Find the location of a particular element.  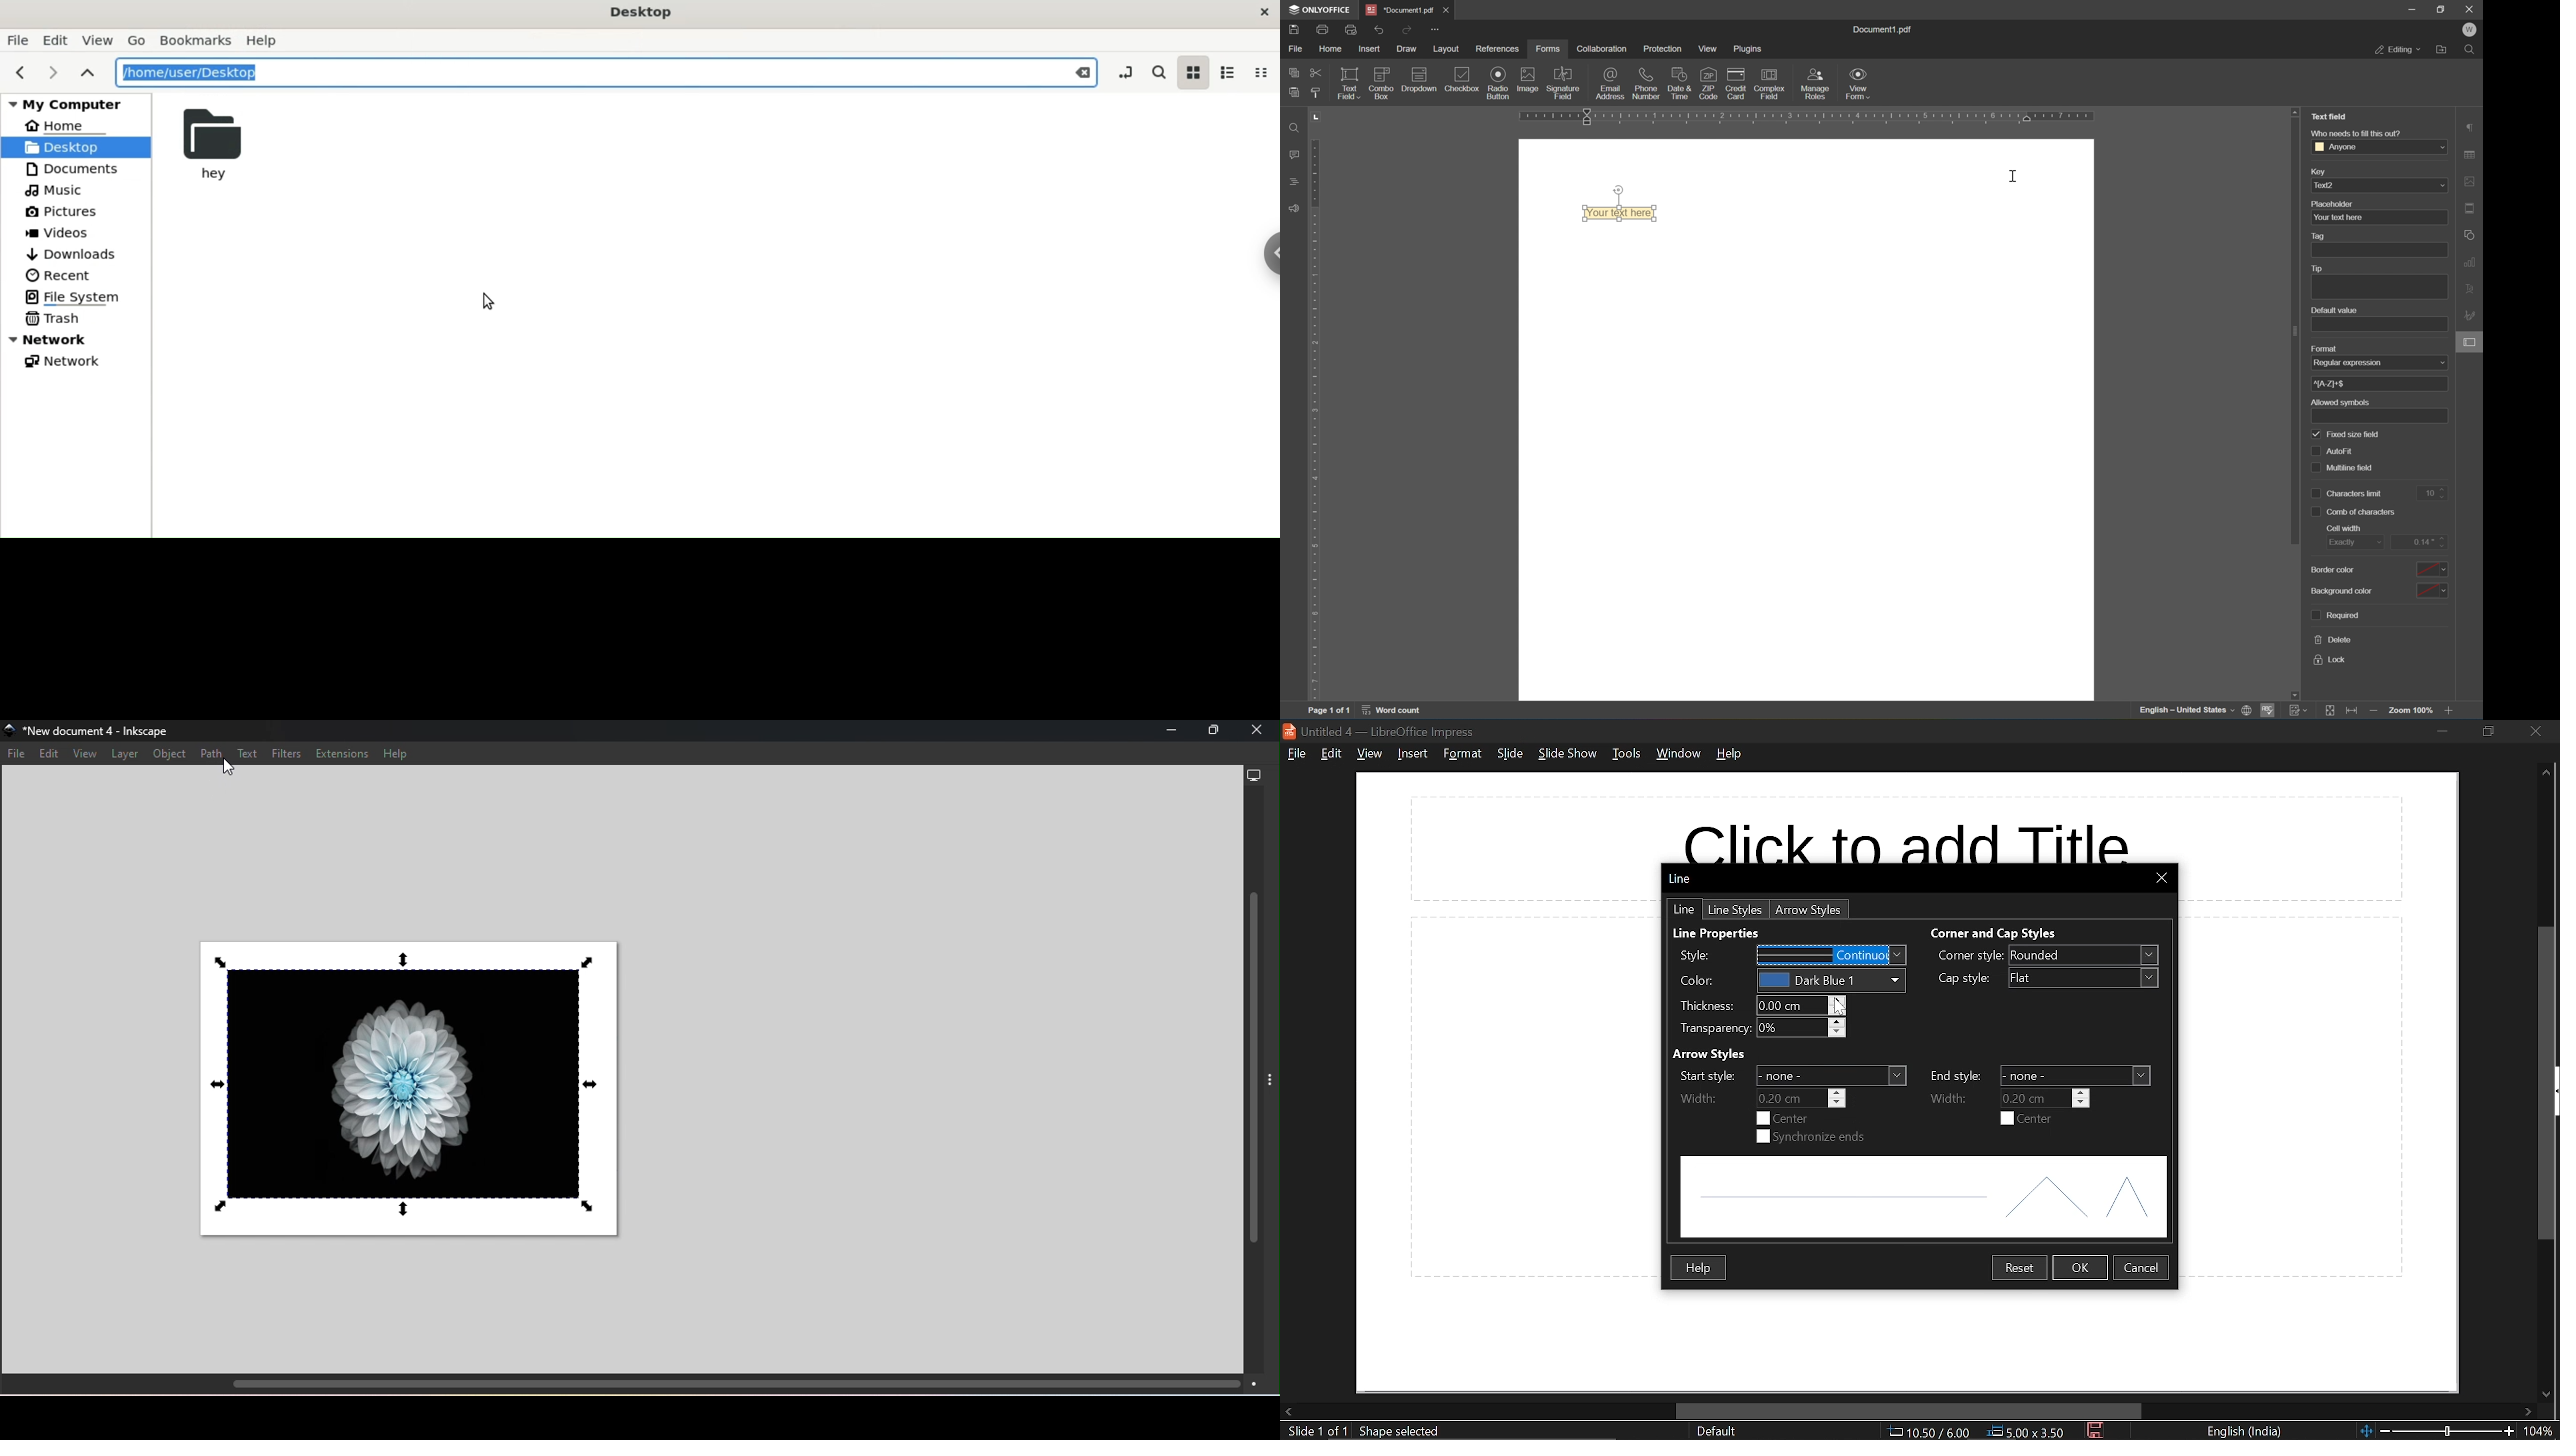

end center is located at coordinates (2027, 1118).